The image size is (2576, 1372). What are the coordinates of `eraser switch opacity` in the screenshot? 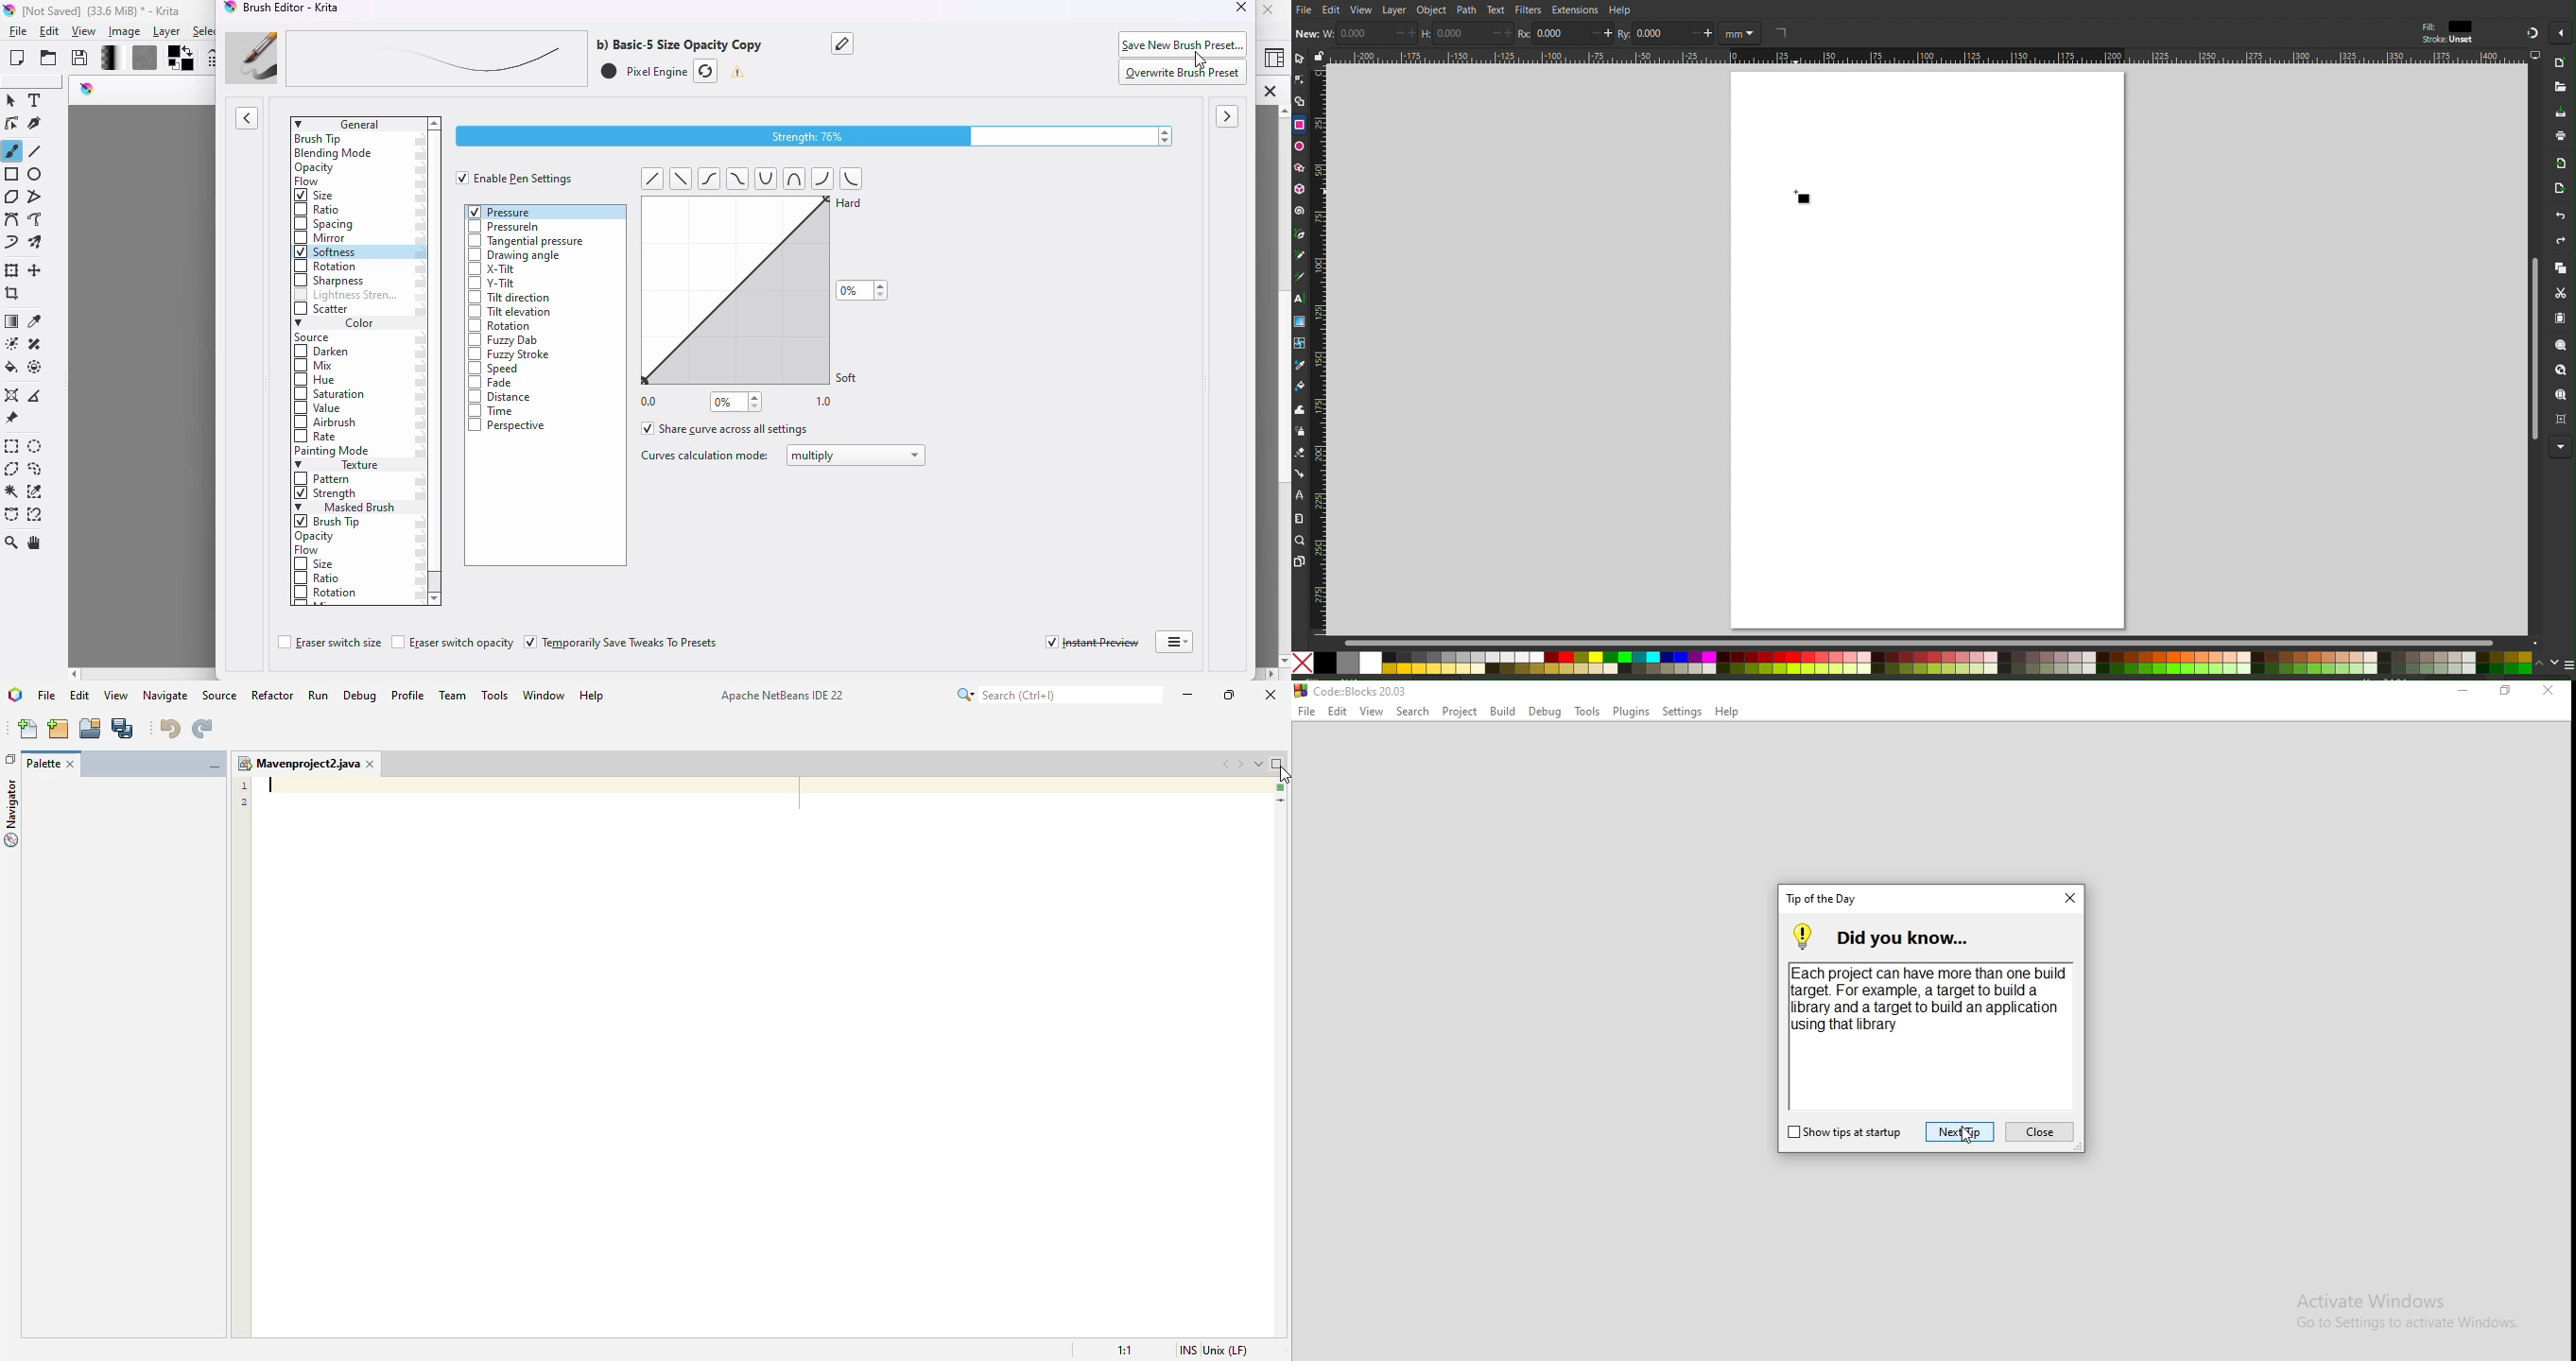 It's located at (453, 643).